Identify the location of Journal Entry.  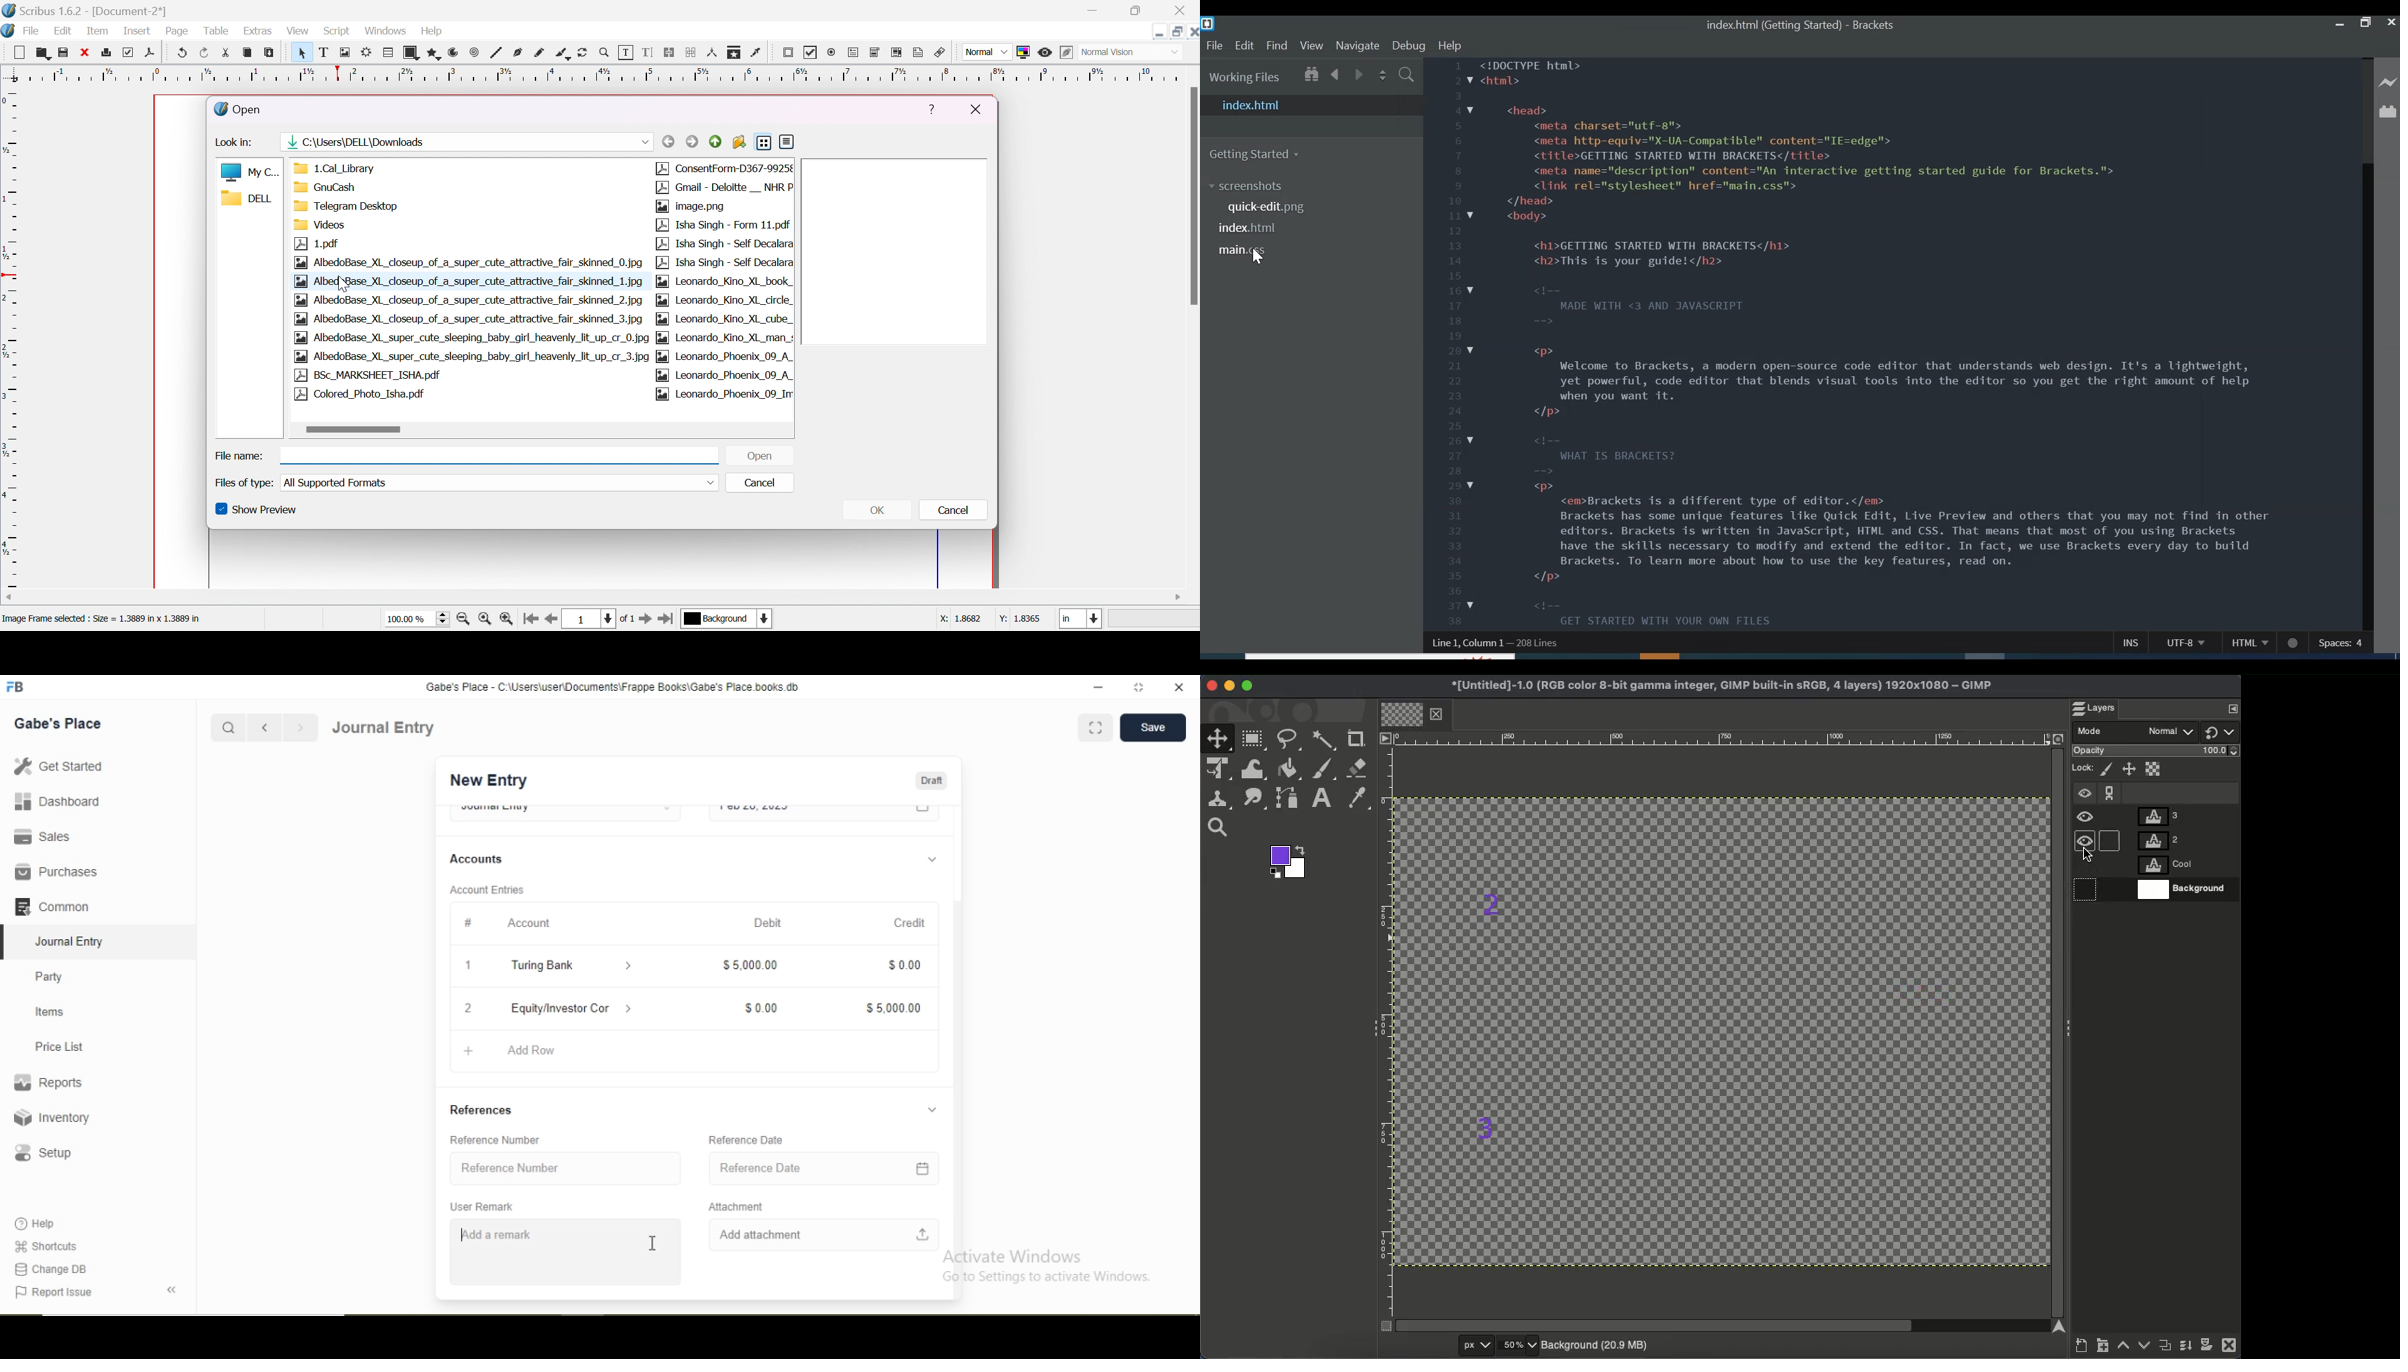
(71, 942).